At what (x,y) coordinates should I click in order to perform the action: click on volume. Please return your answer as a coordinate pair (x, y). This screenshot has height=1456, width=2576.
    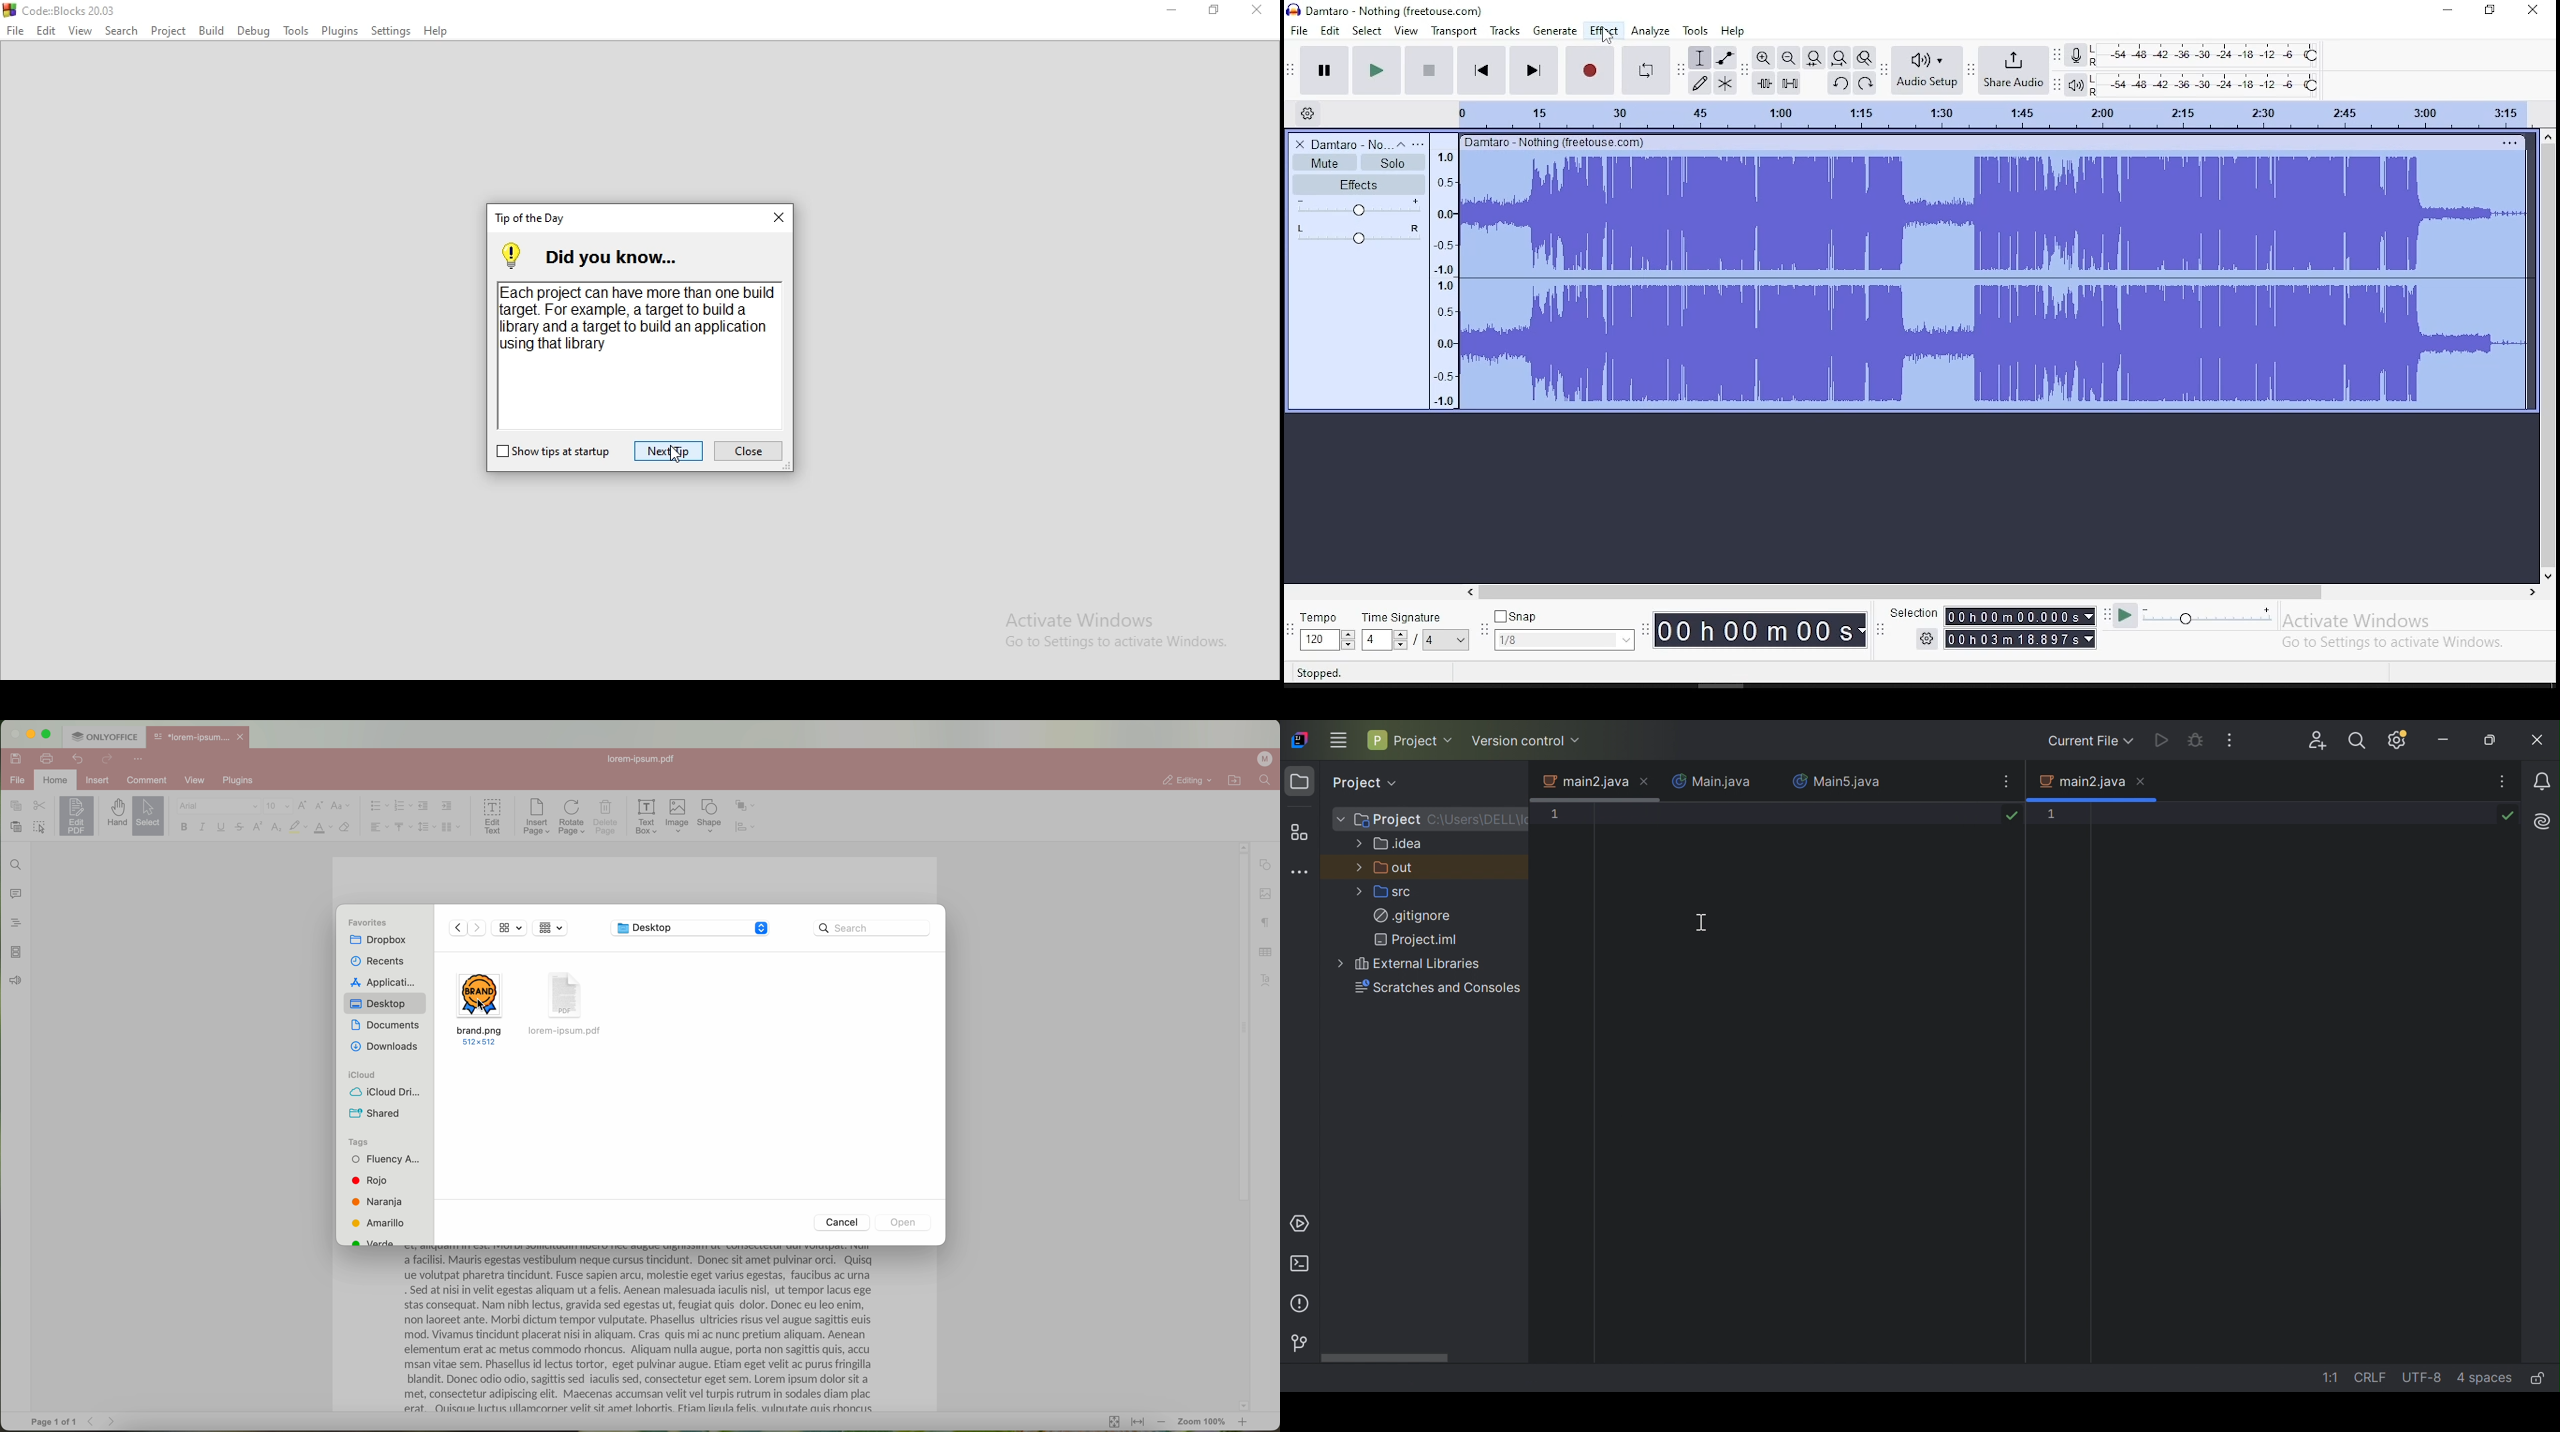
    Looking at the image, I should click on (1359, 207).